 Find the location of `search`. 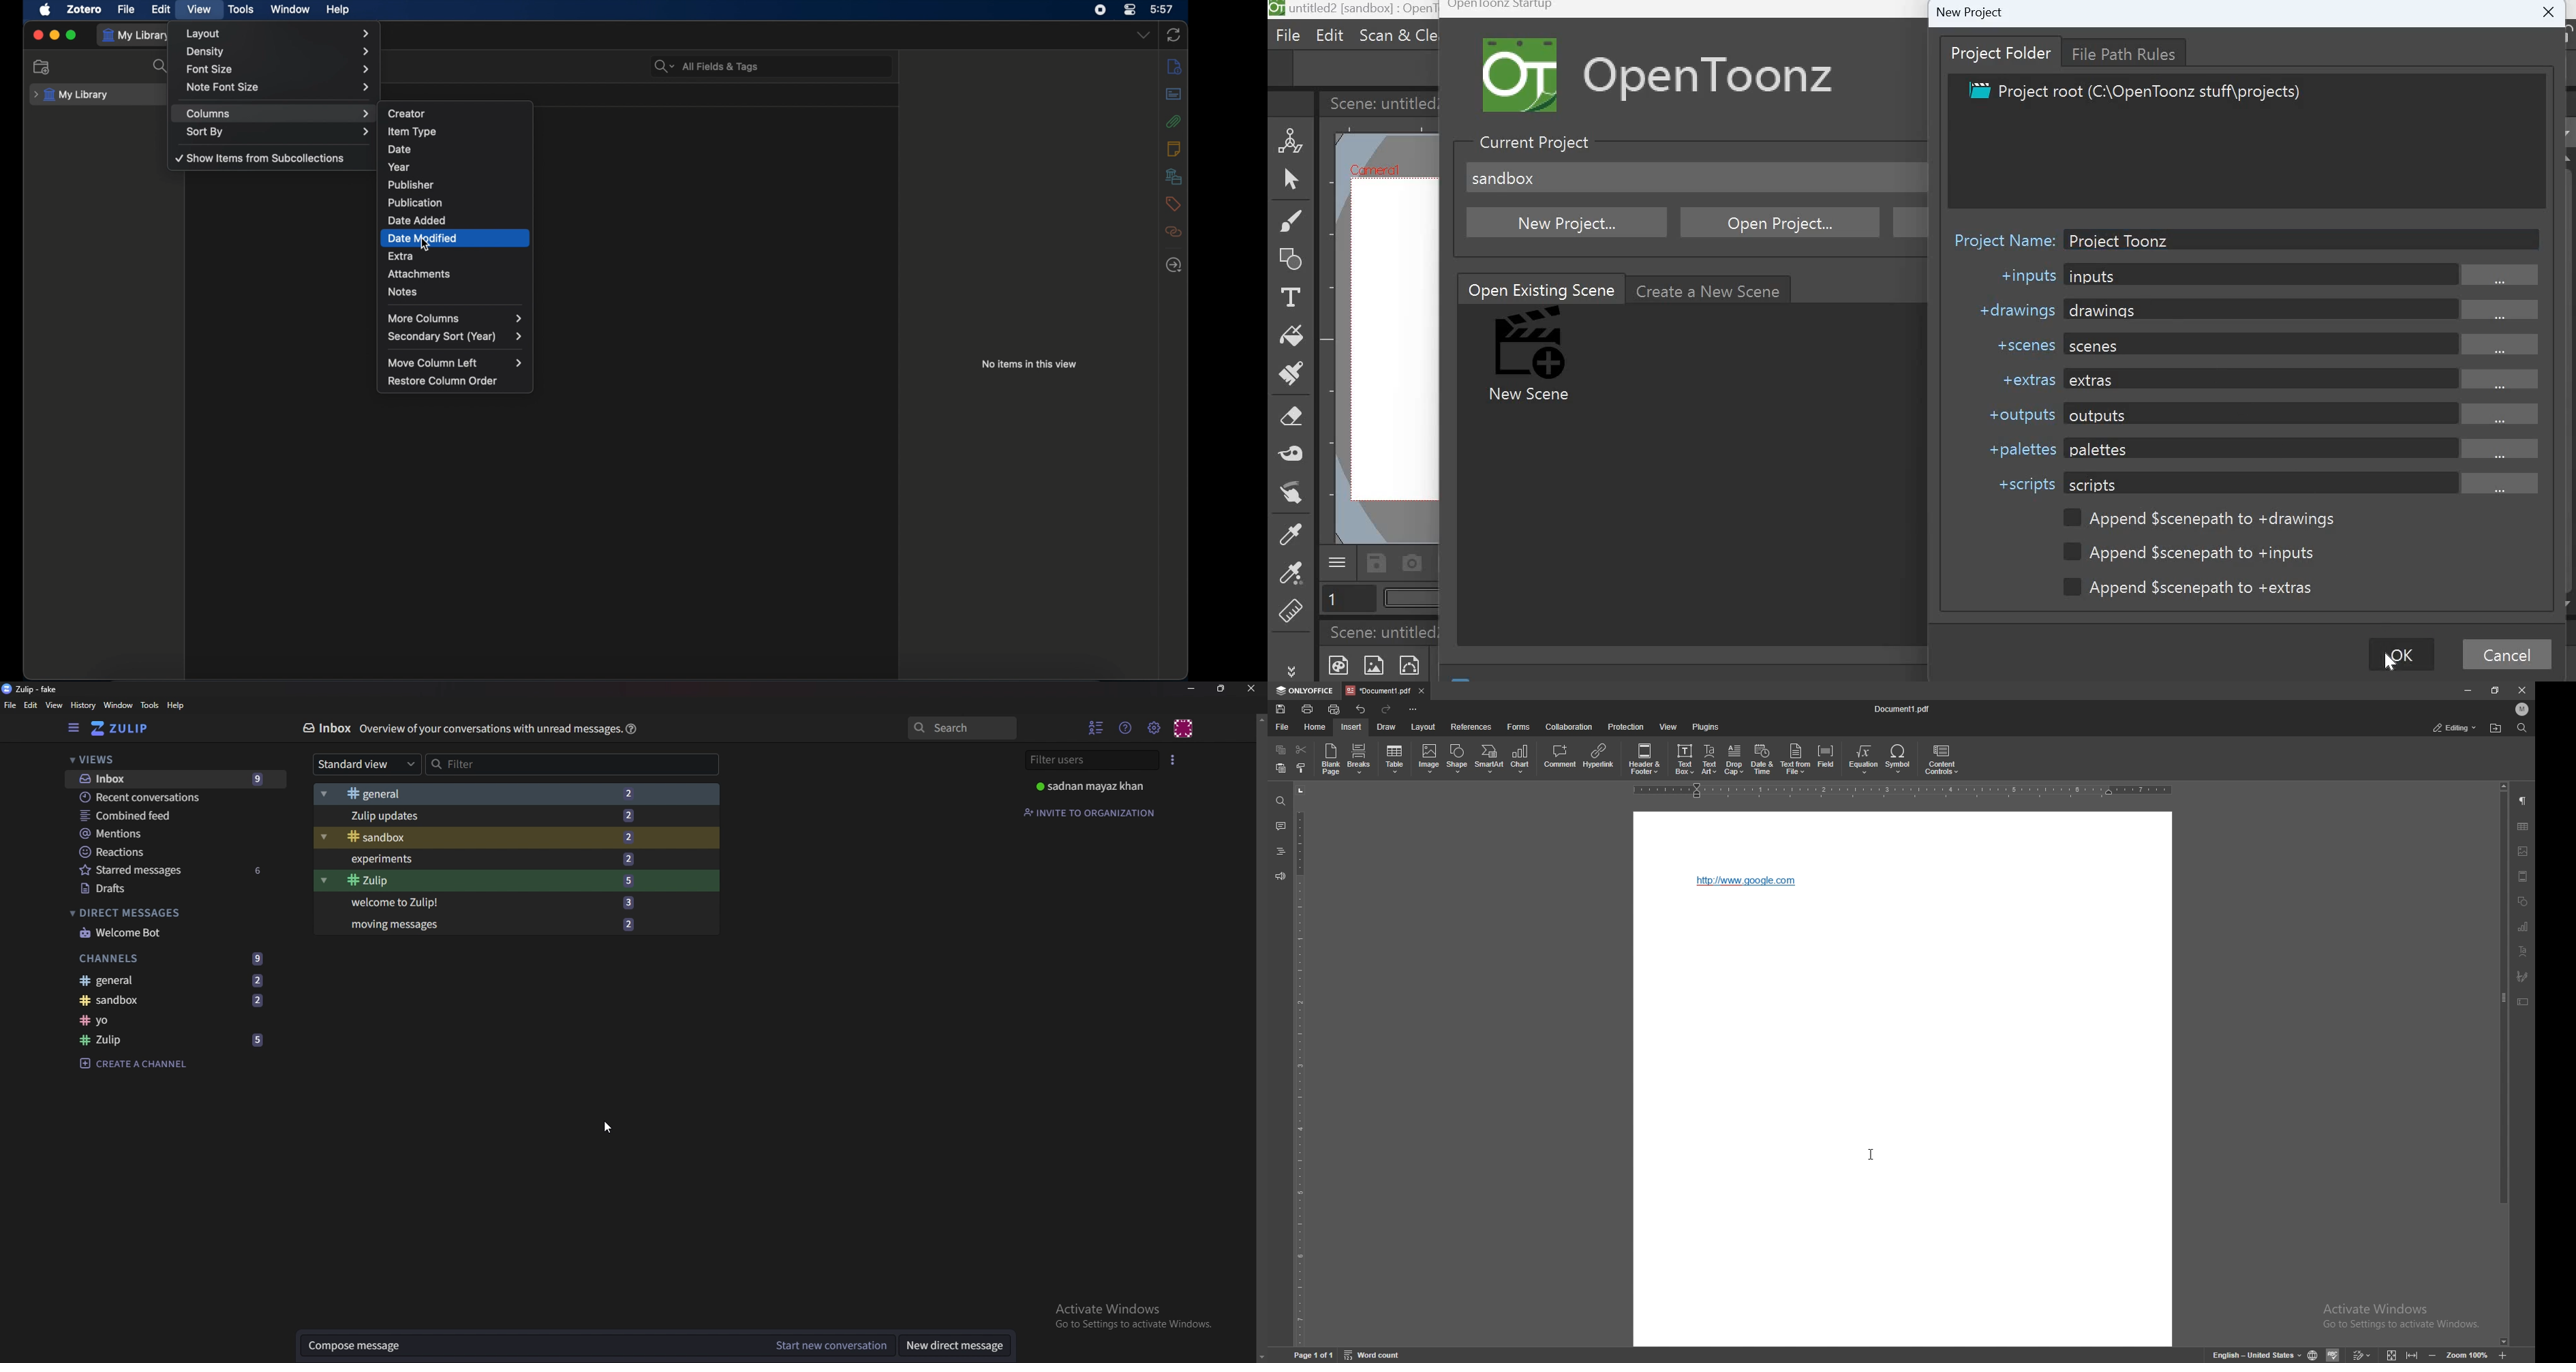

search is located at coordinates (959, 726).